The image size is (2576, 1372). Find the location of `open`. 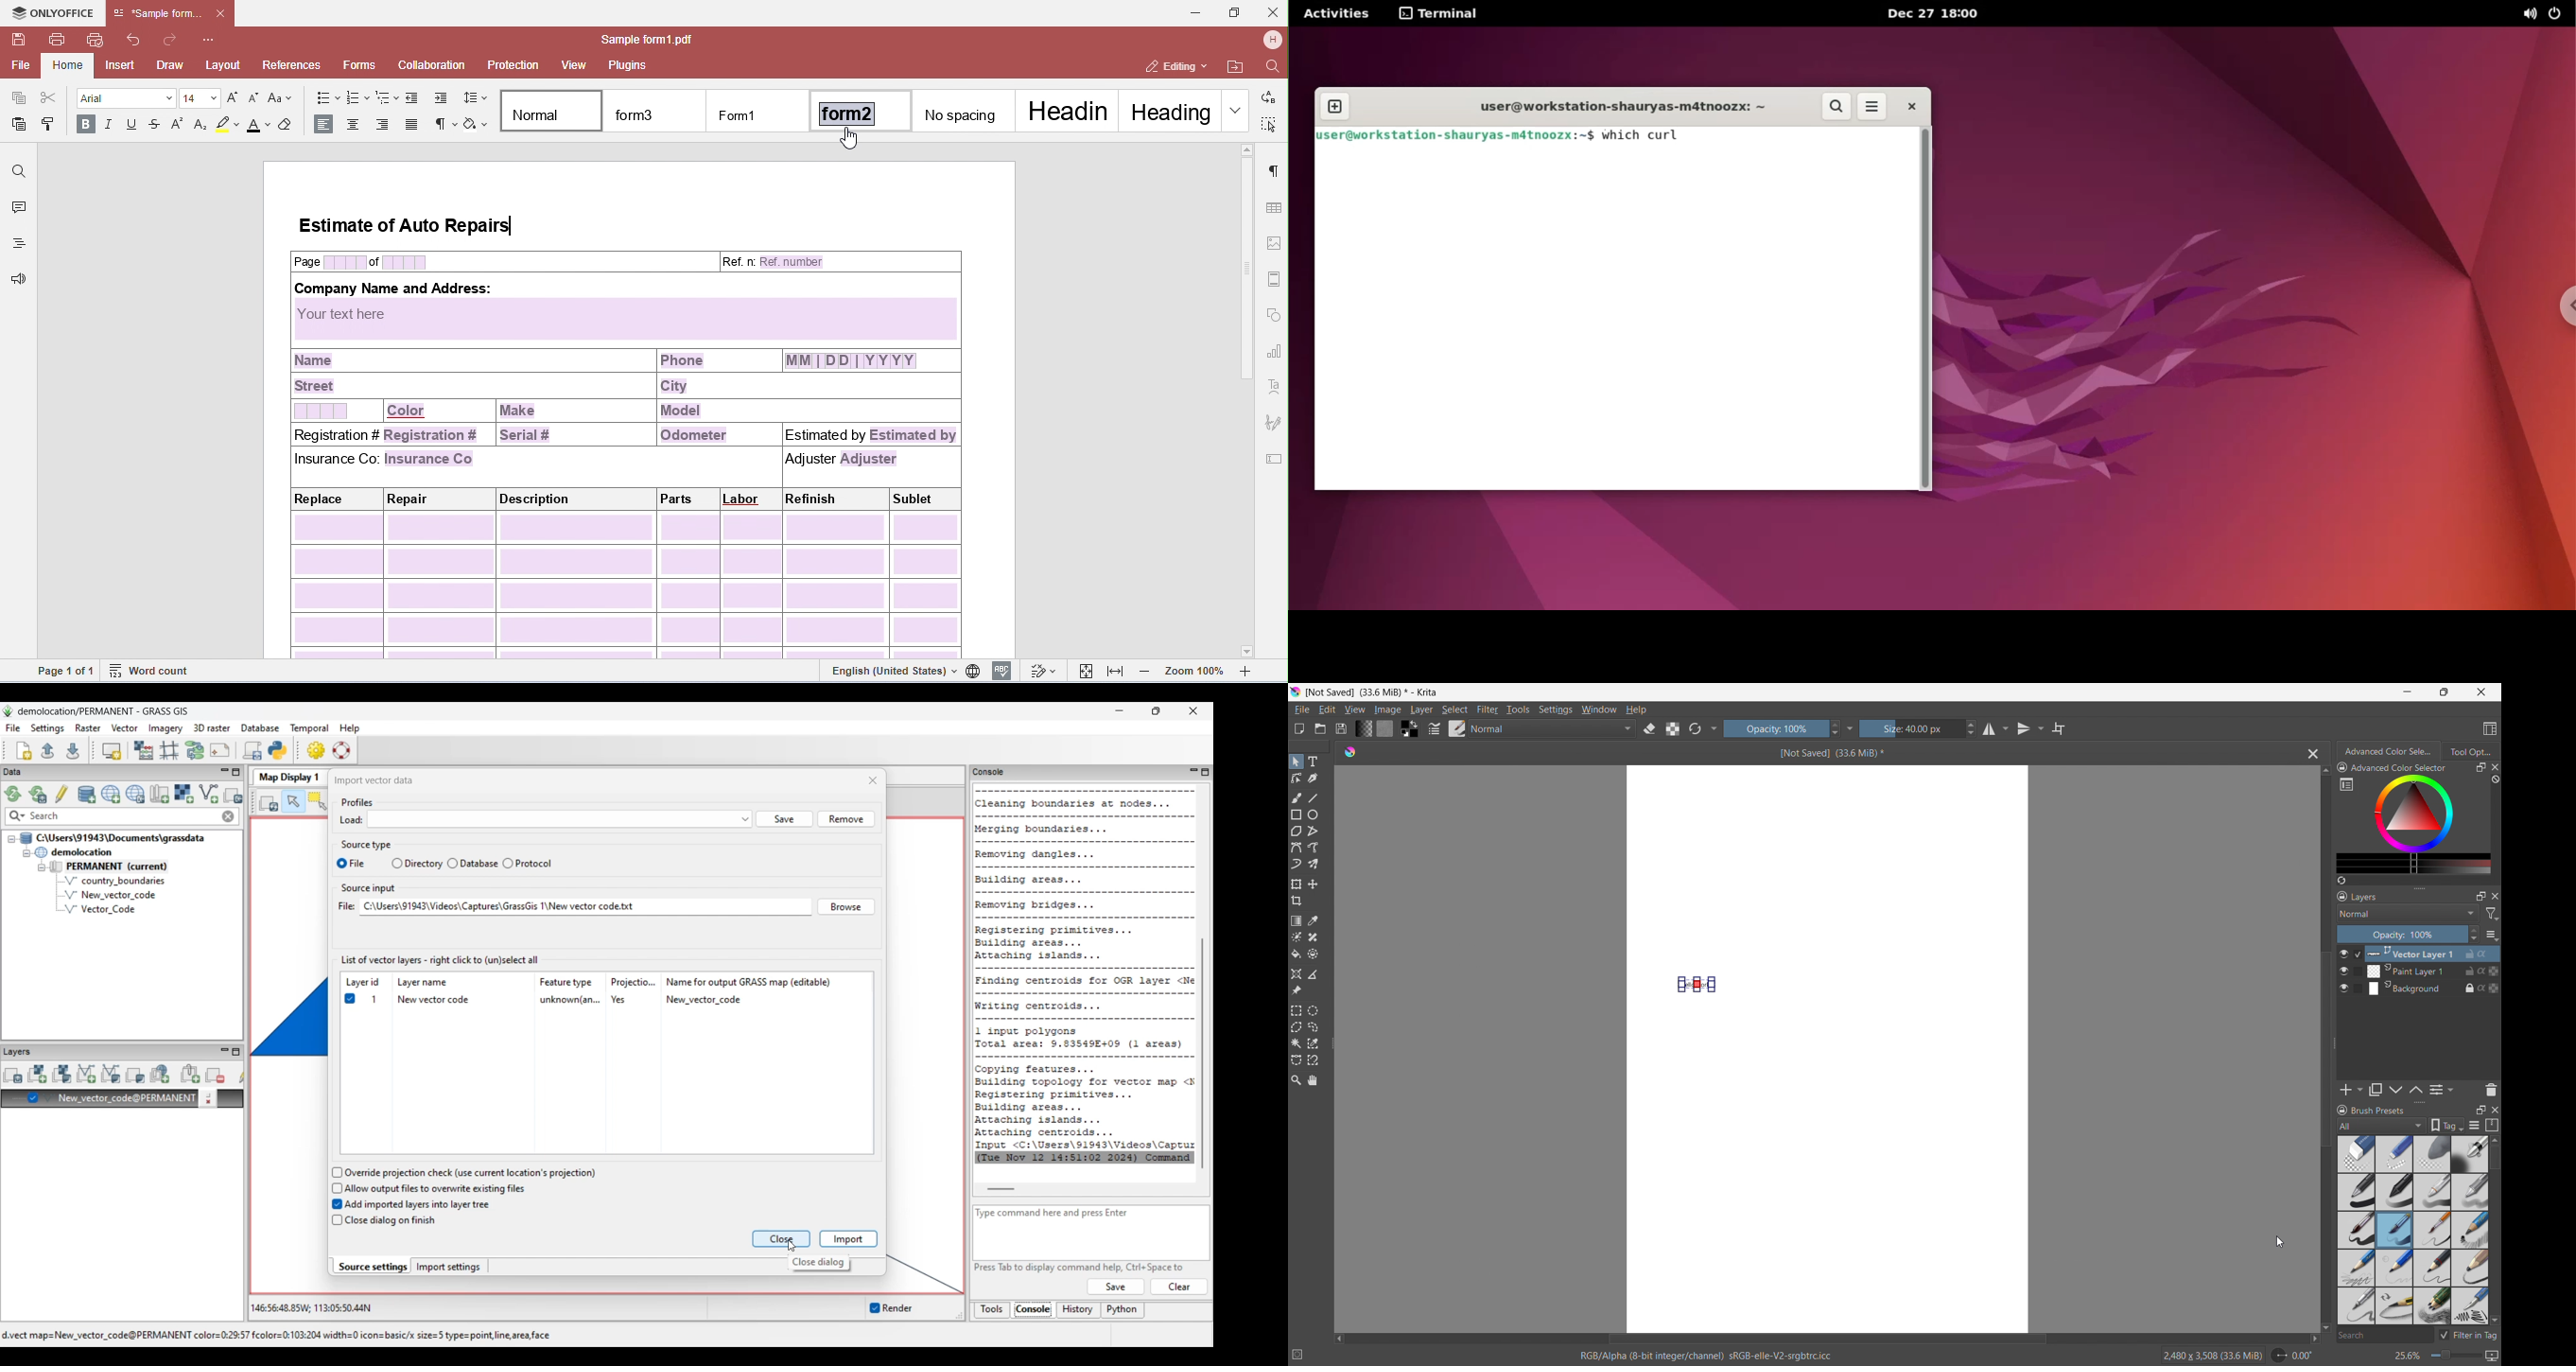

open is located at coordinates (1320, 729).